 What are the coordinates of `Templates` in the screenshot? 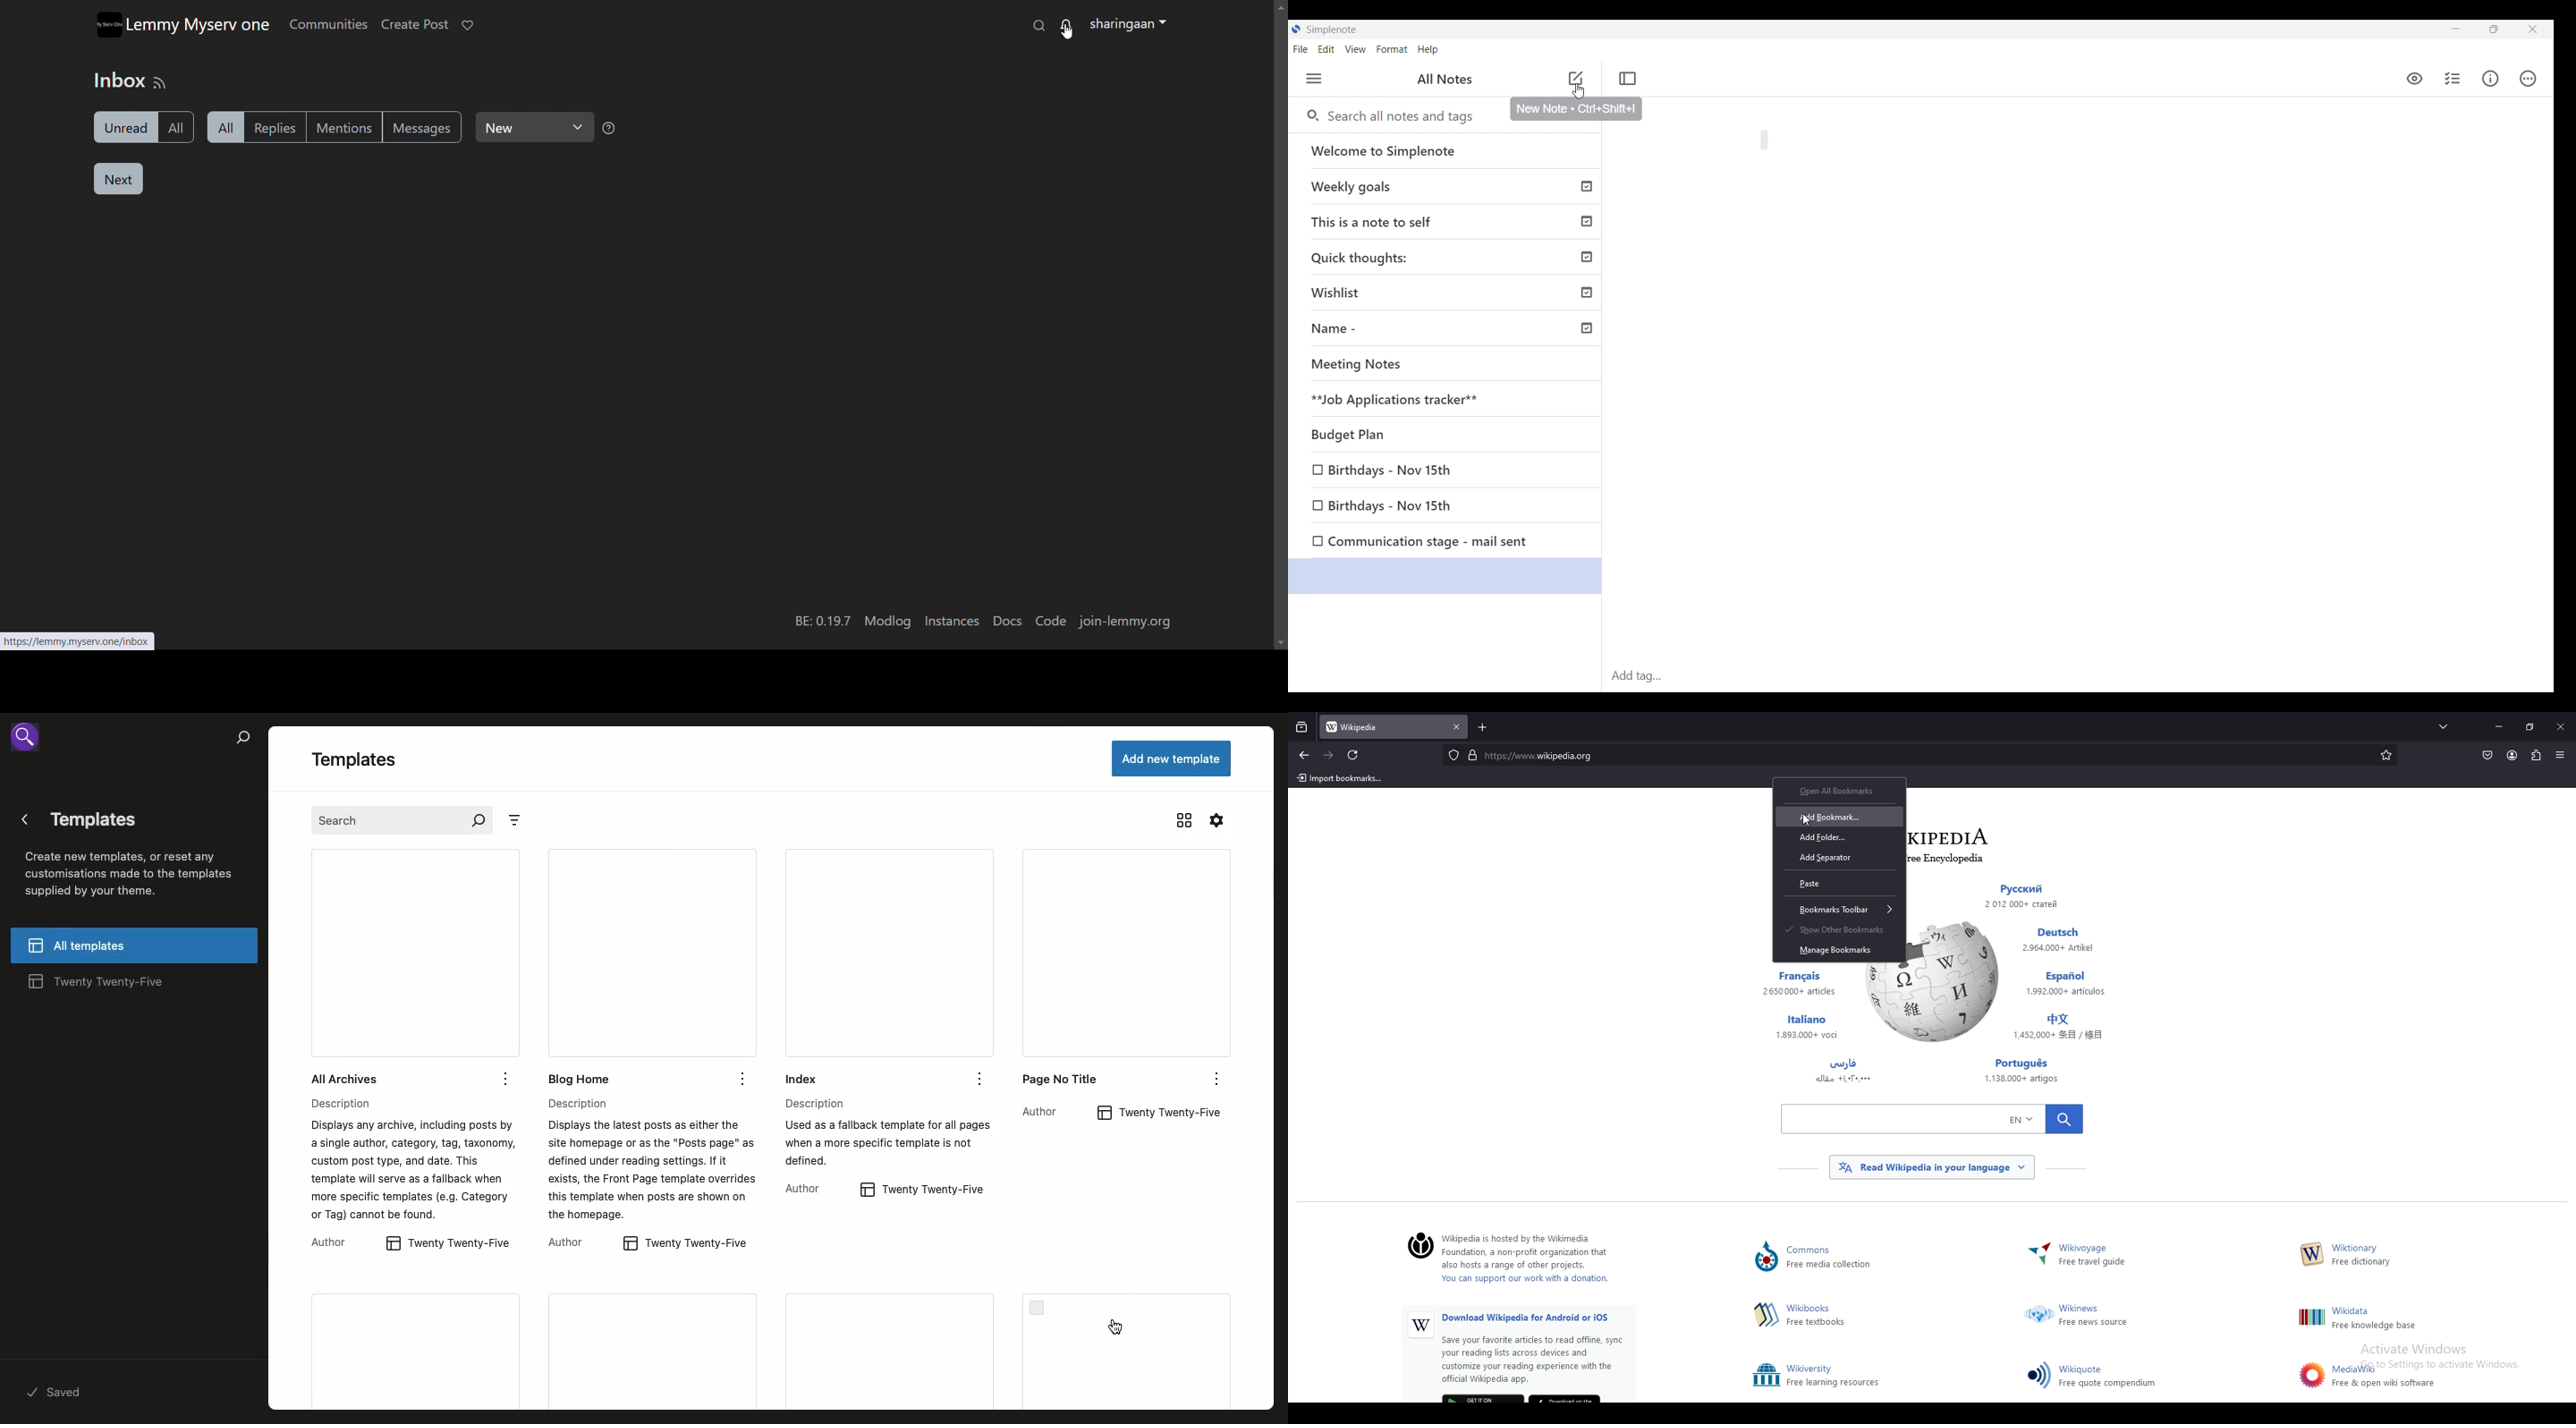 It's located at (656, 1352).